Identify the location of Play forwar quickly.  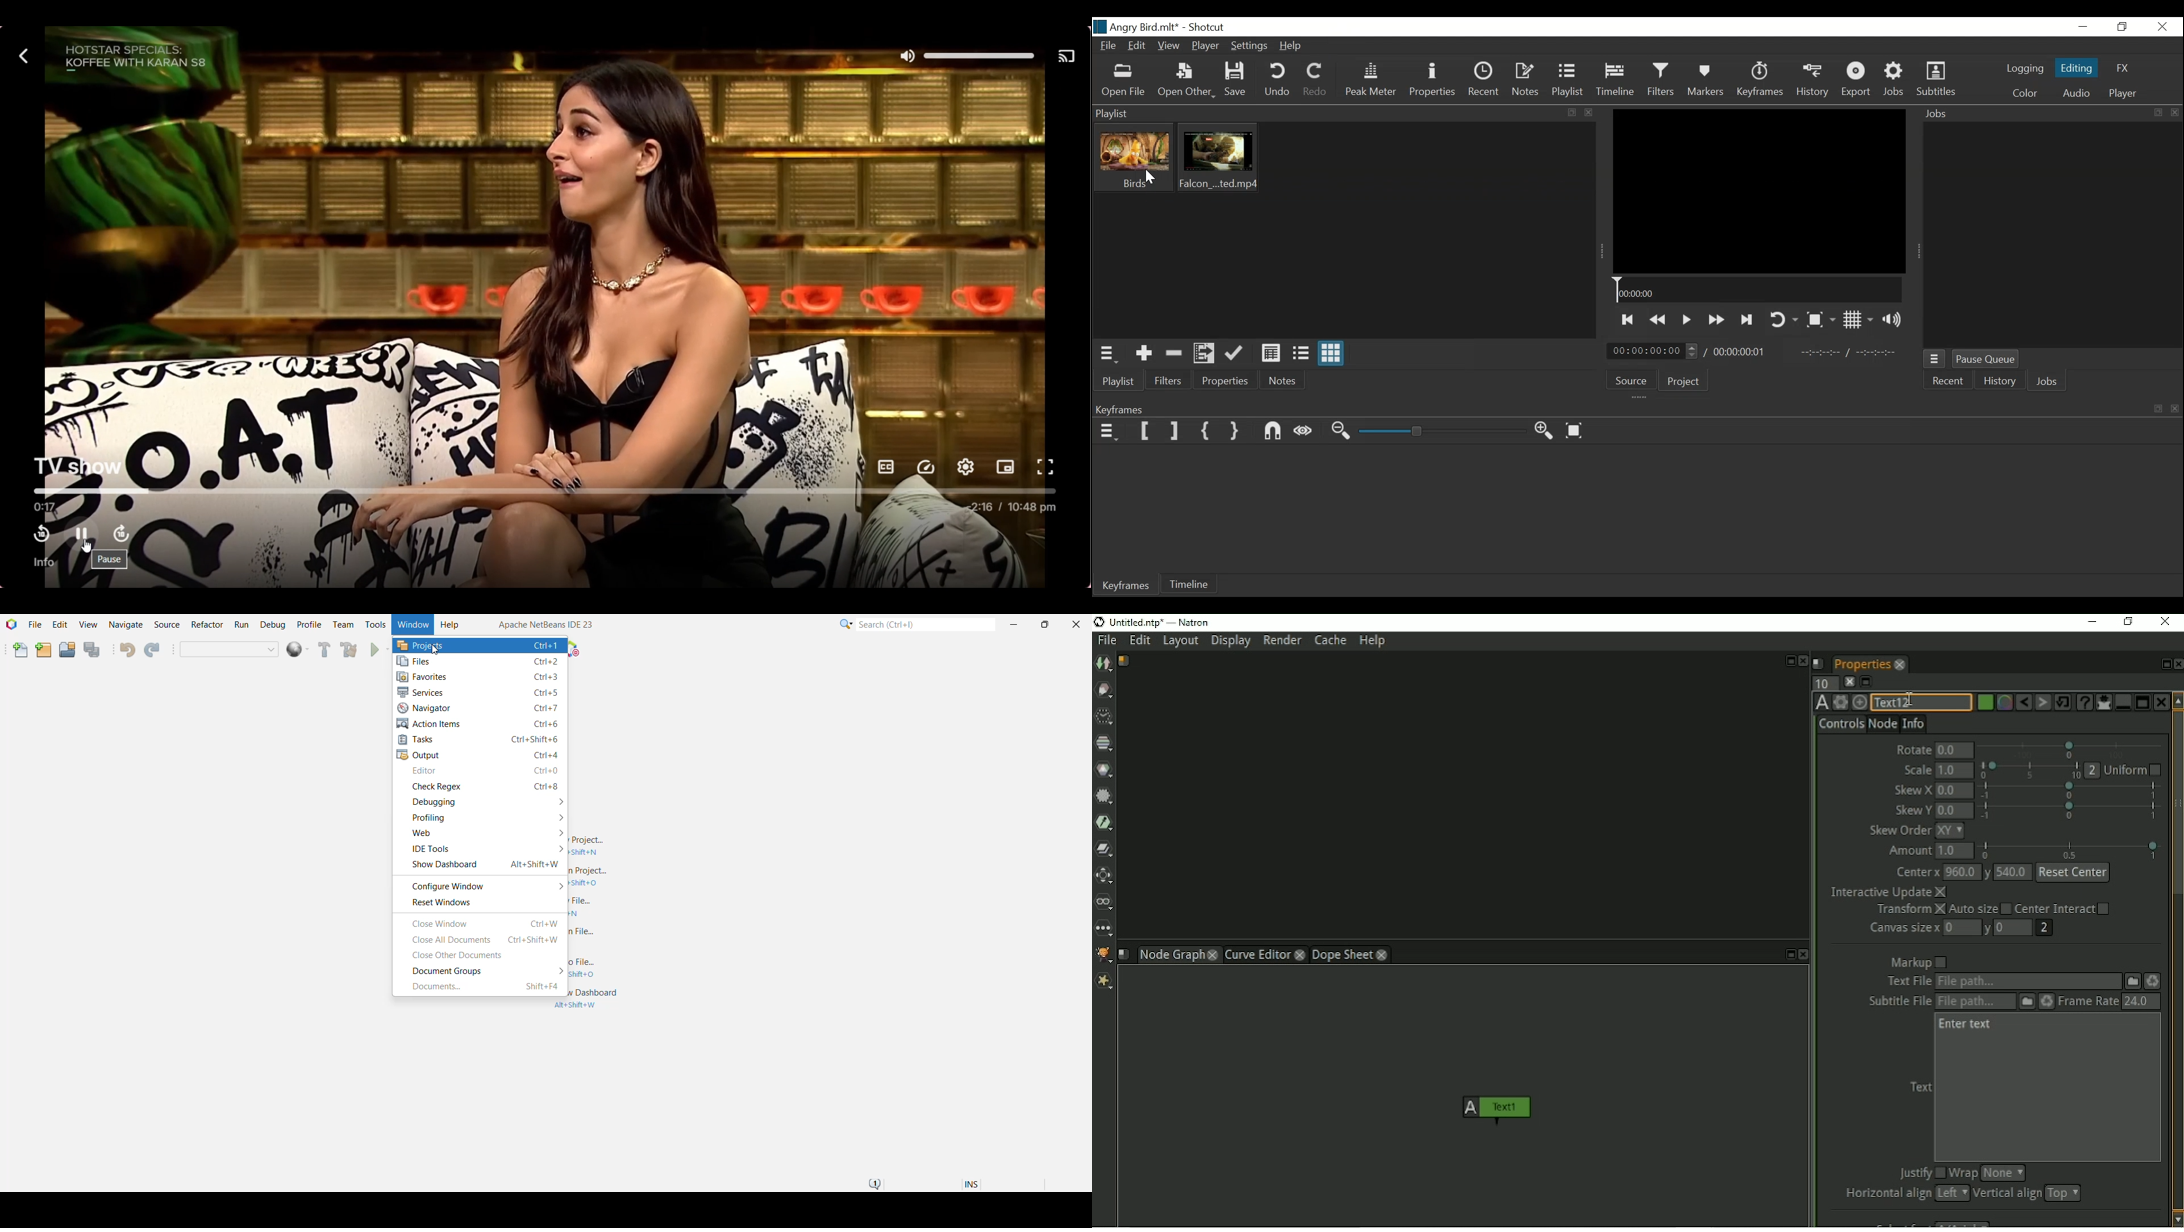
(1717, 320).